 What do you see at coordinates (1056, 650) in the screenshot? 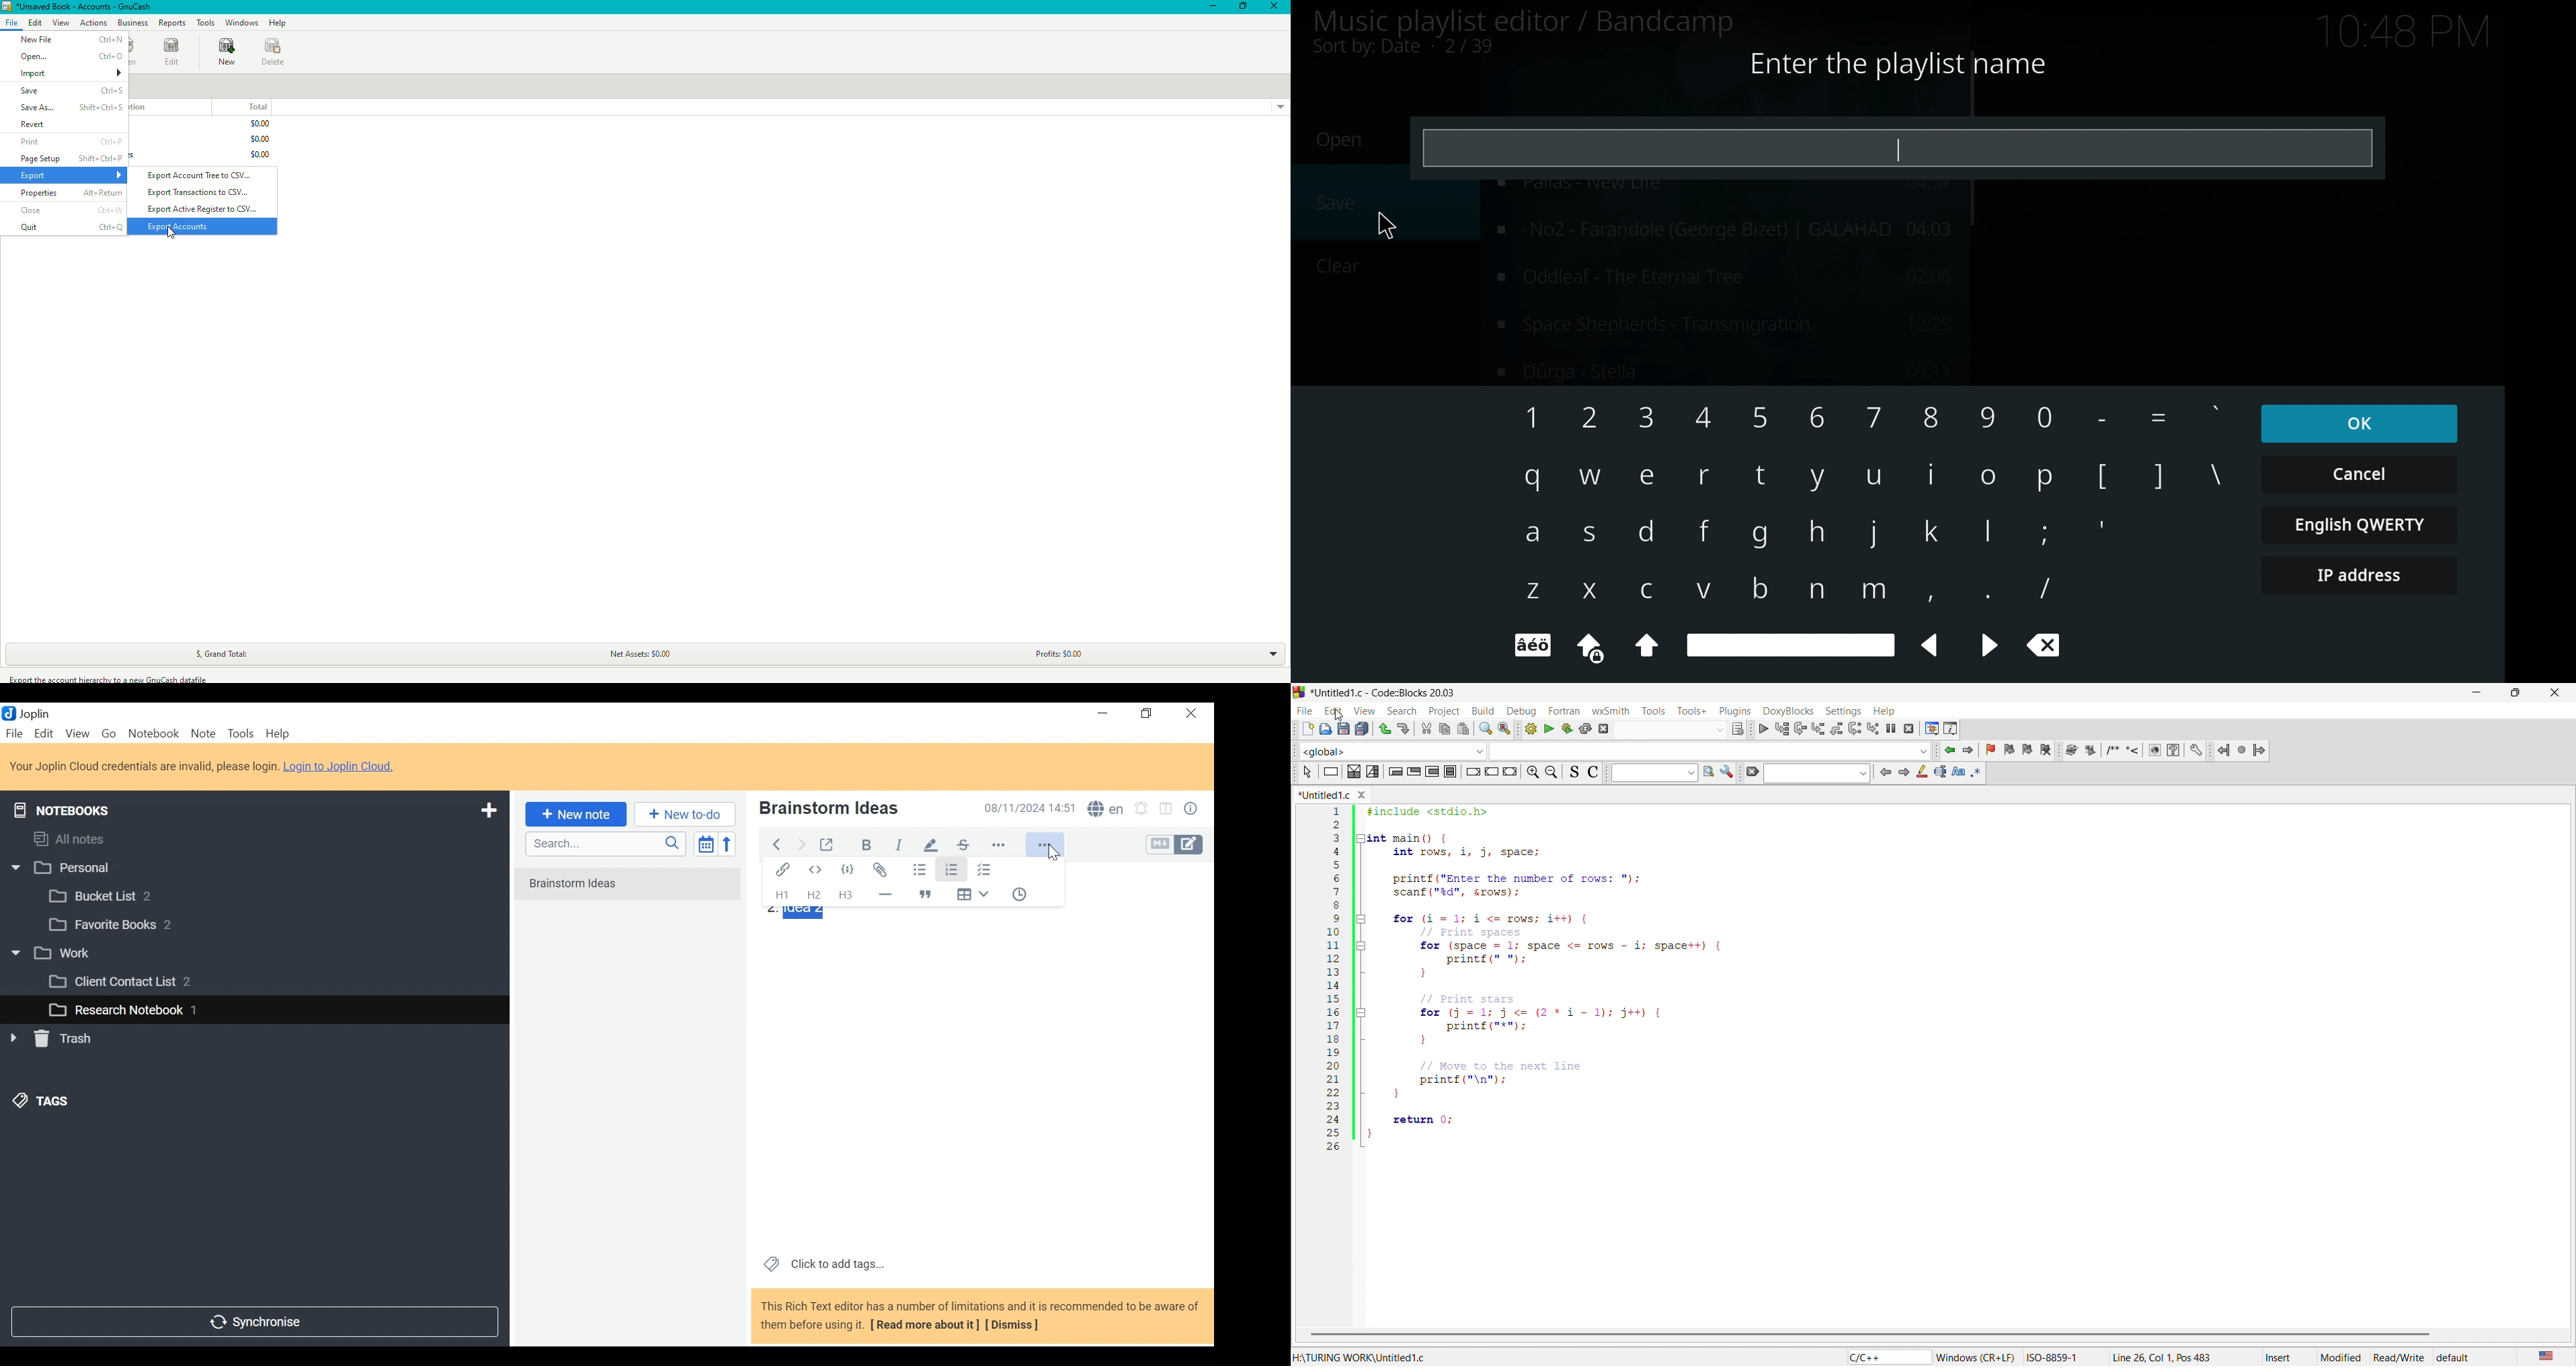
I see `Profits` at bounding box center [1056, 650].